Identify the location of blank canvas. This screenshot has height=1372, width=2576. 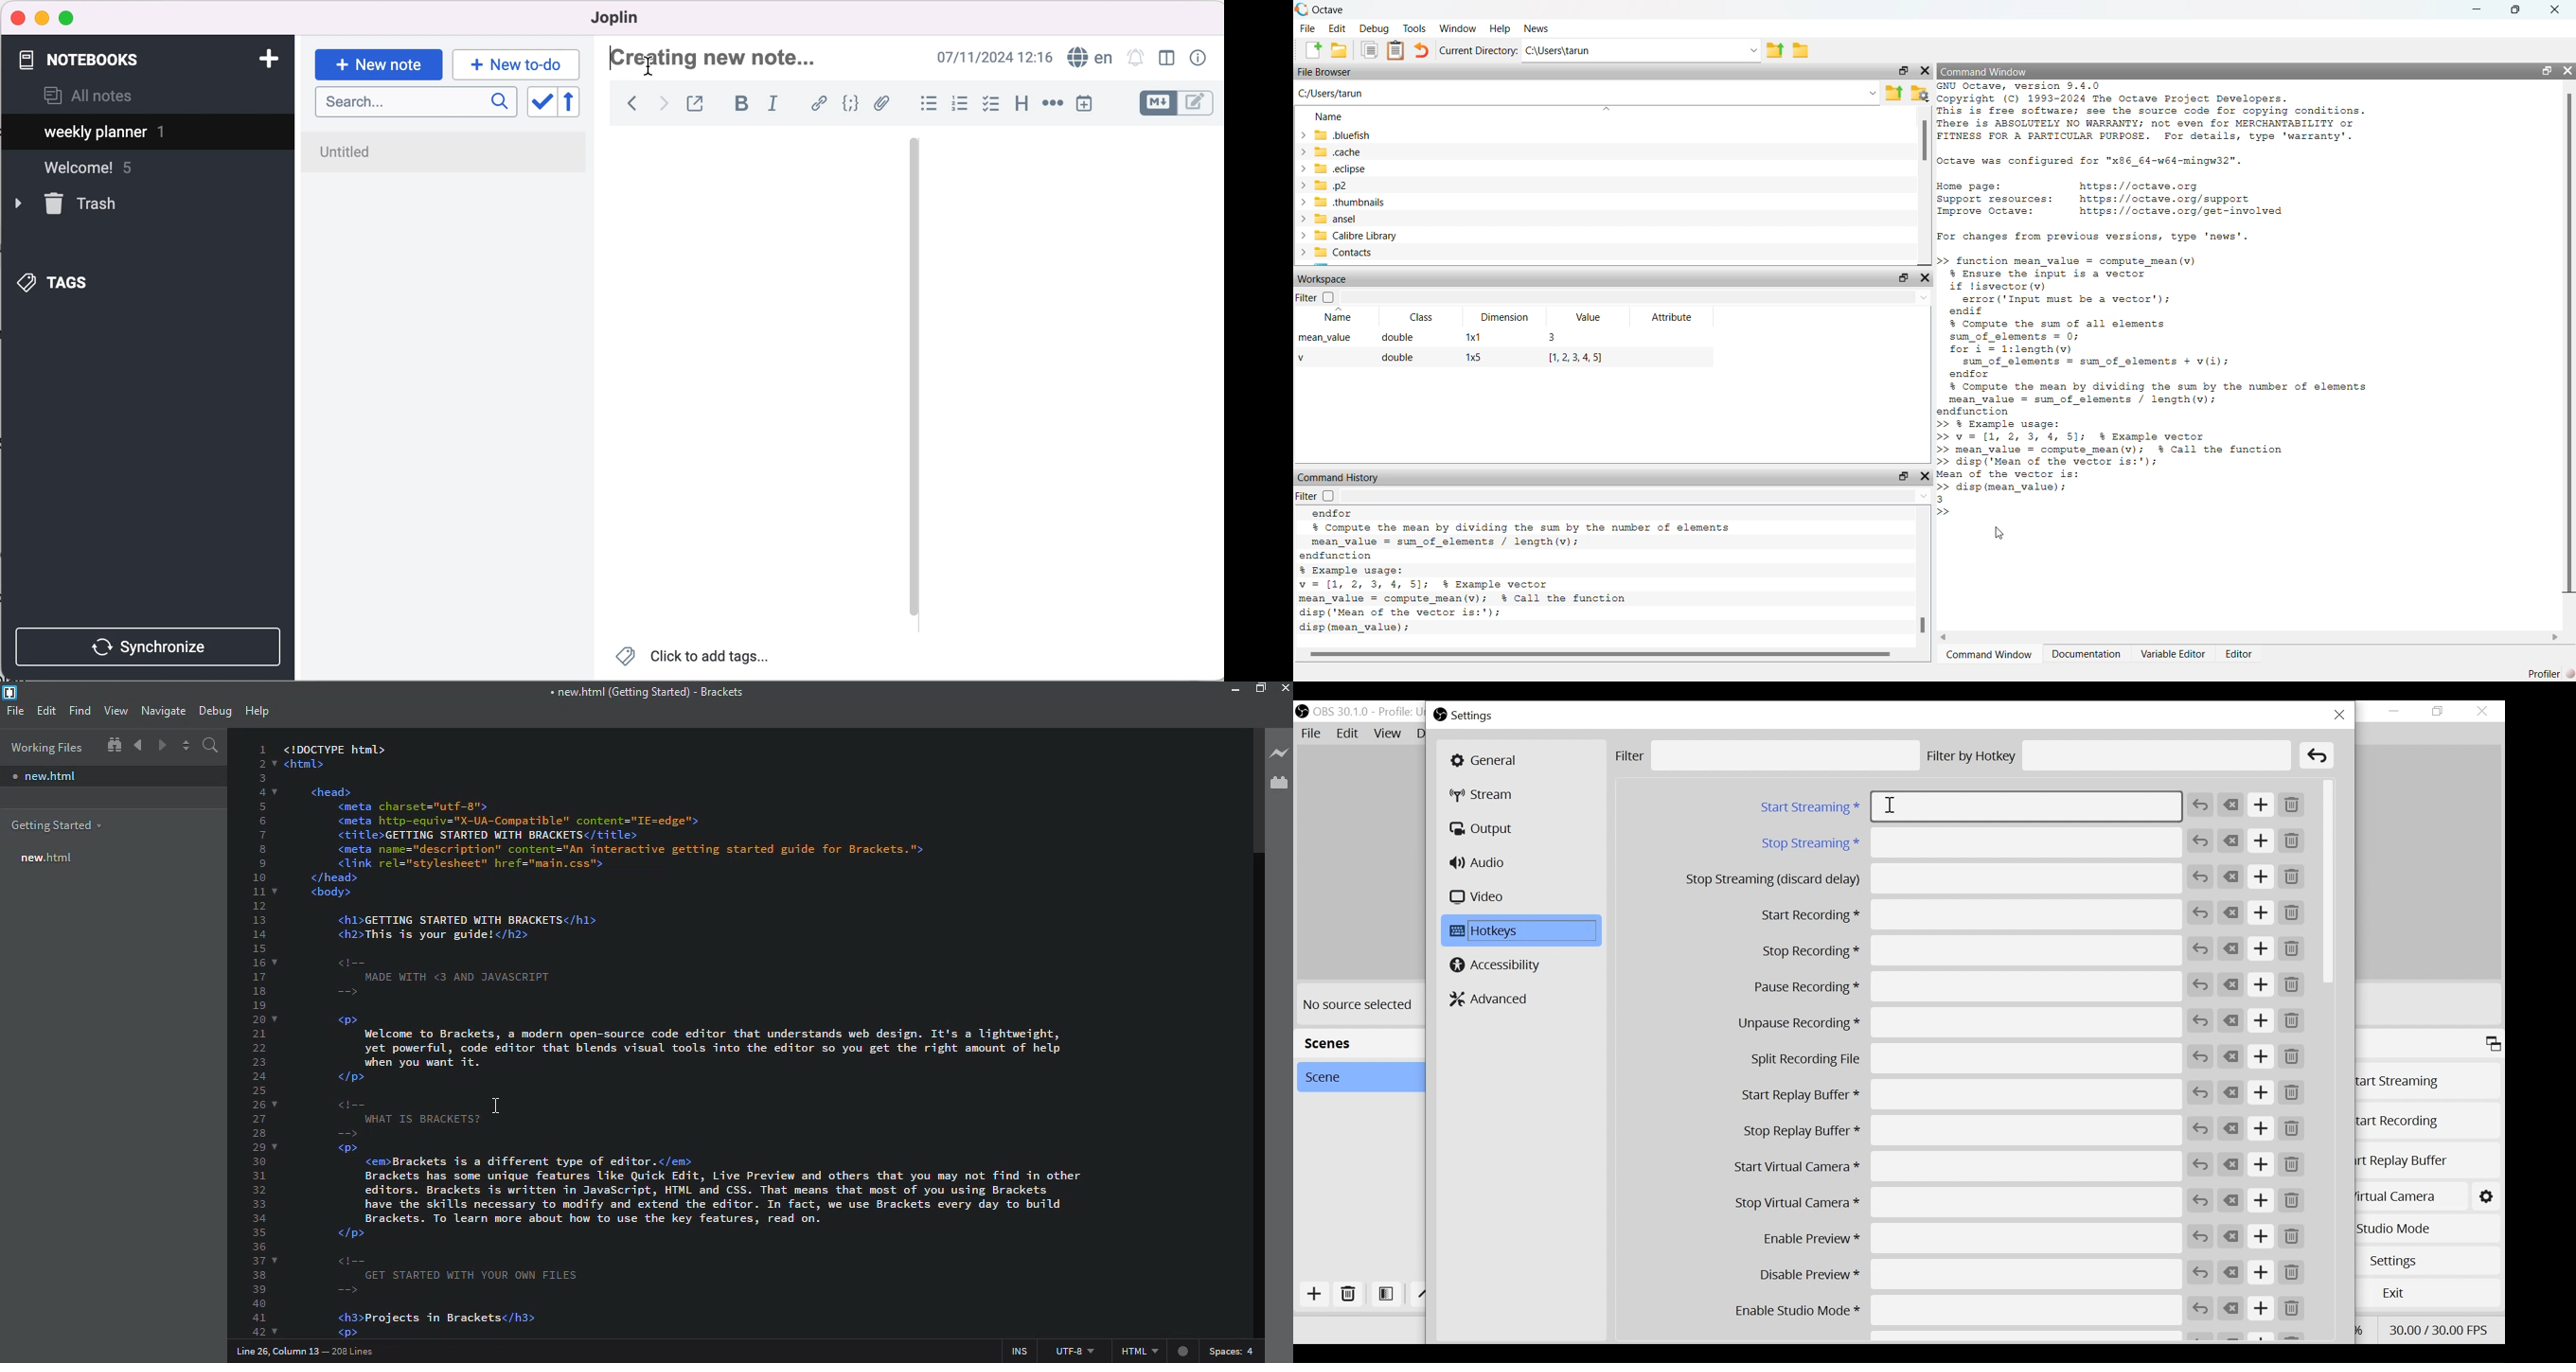
(756, 381).